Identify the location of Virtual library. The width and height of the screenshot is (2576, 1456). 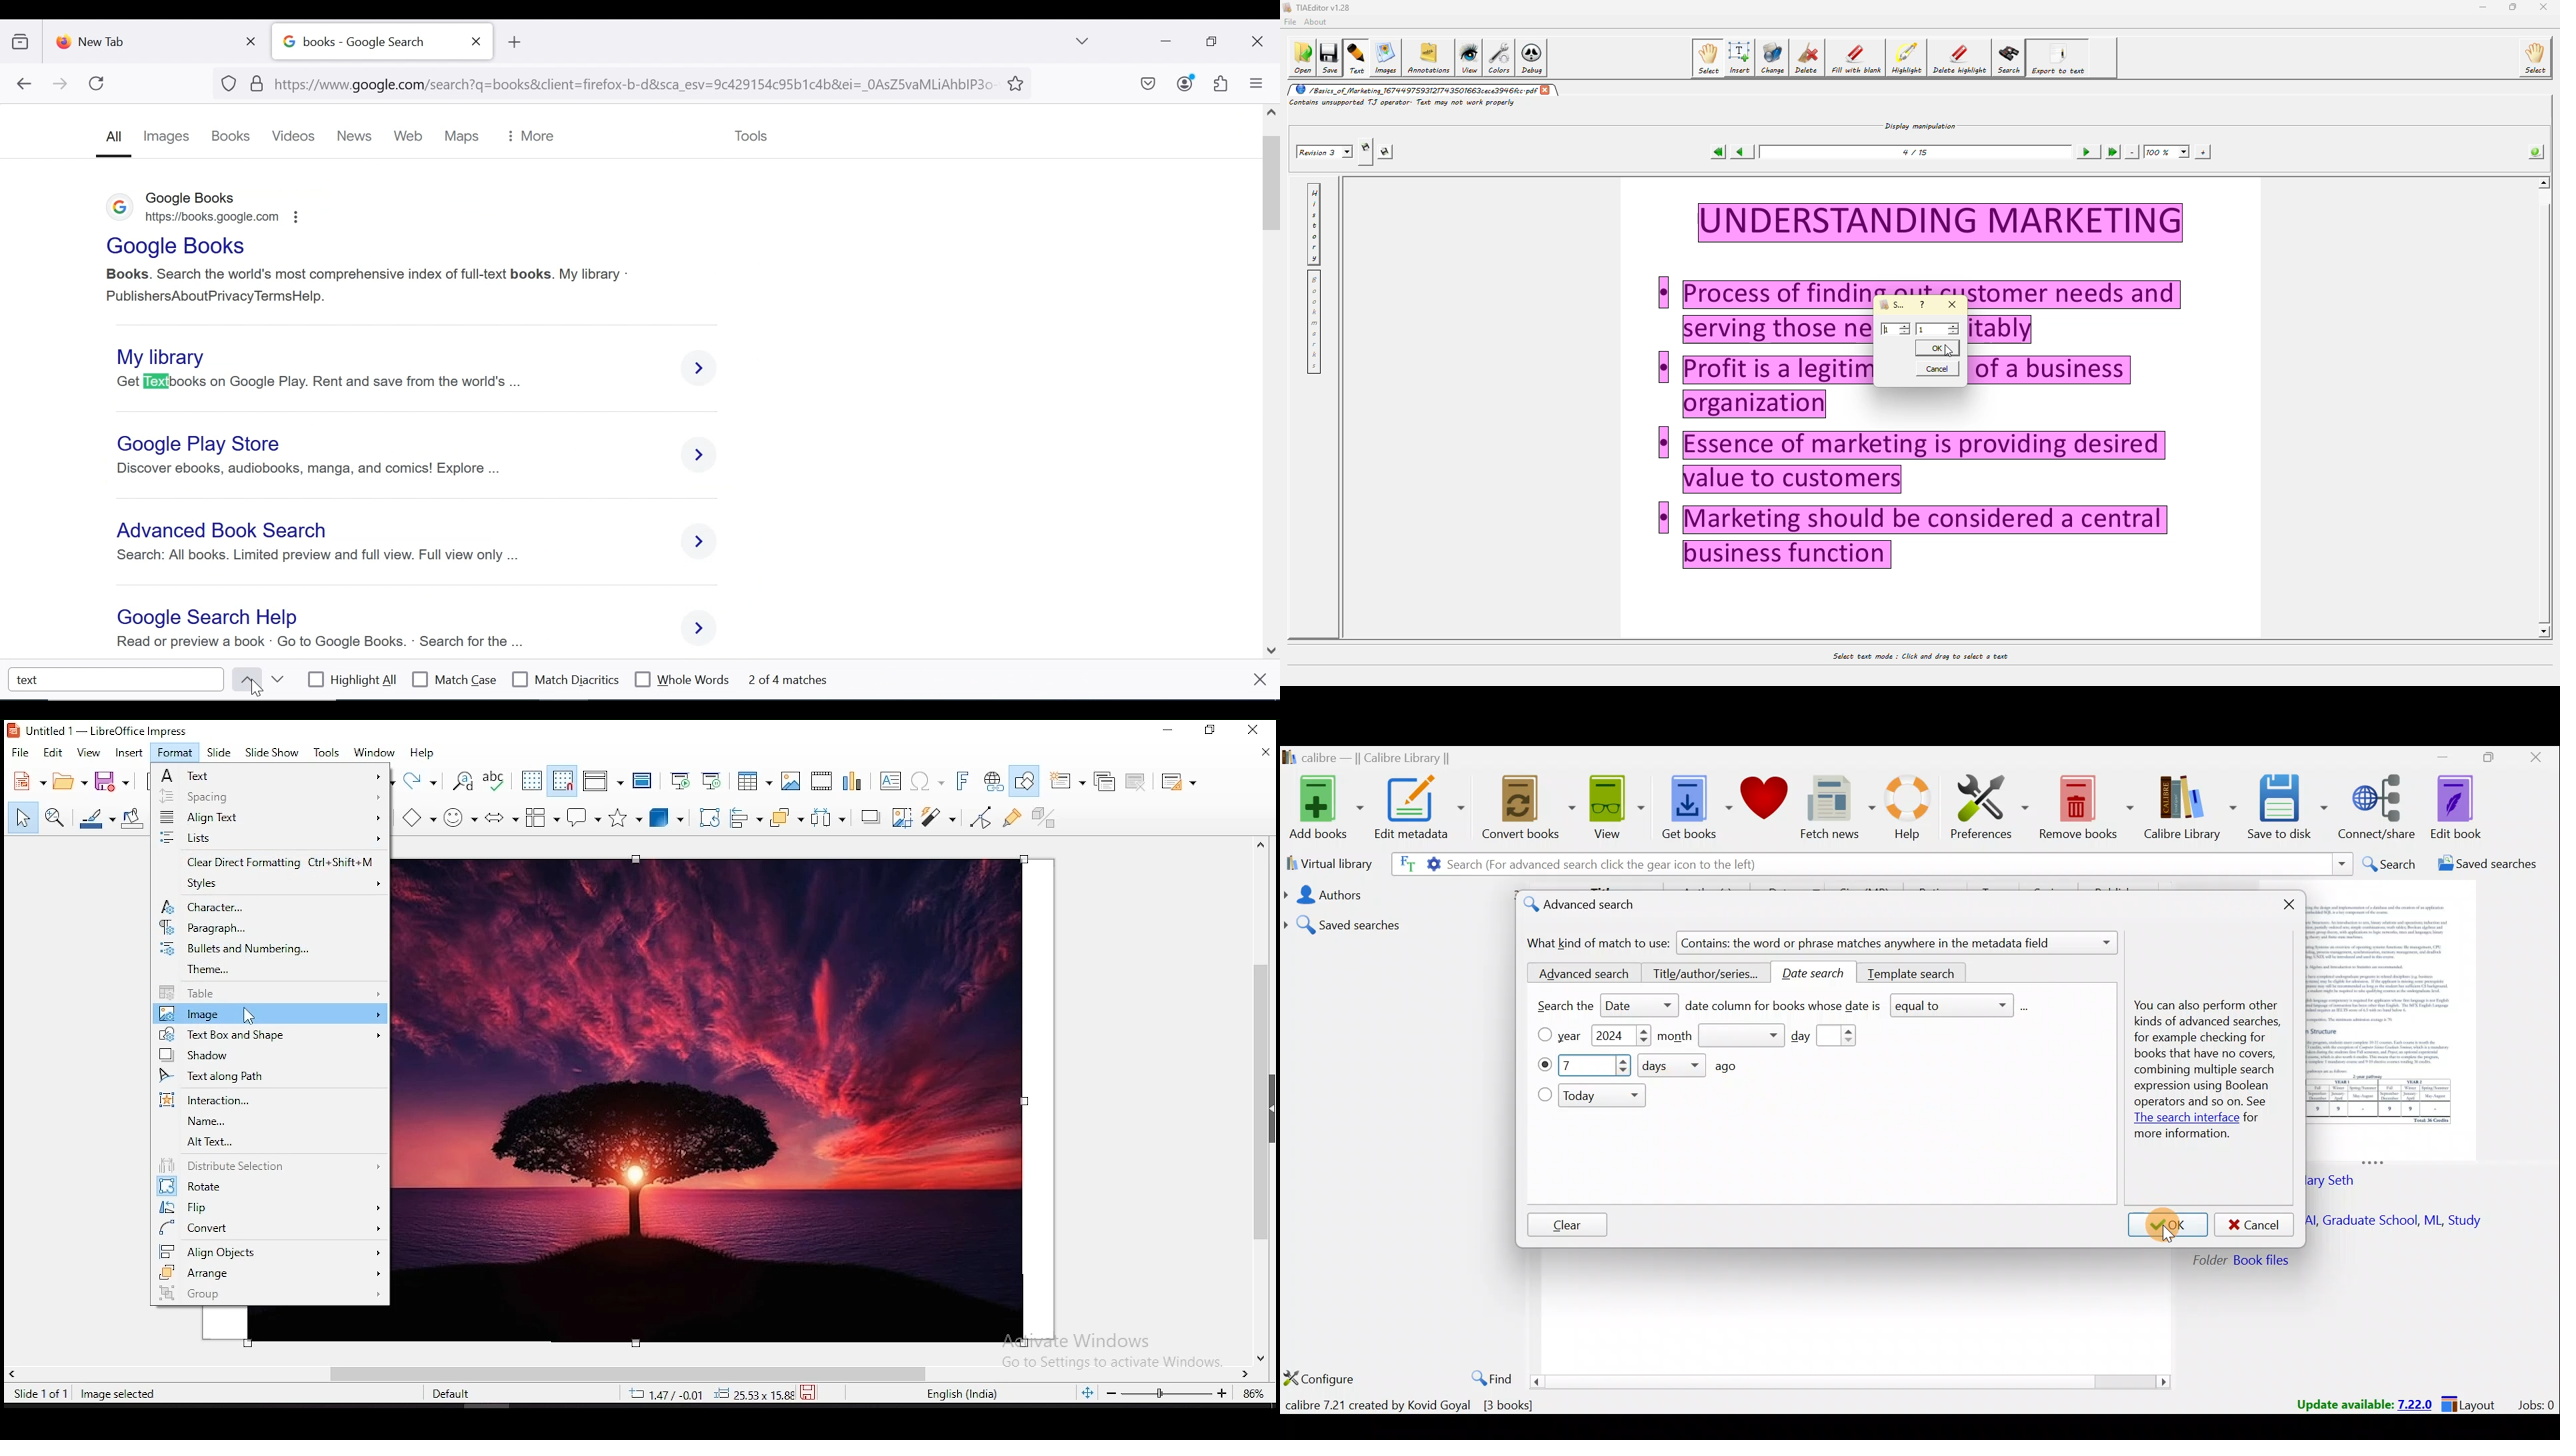
(1325, 863).